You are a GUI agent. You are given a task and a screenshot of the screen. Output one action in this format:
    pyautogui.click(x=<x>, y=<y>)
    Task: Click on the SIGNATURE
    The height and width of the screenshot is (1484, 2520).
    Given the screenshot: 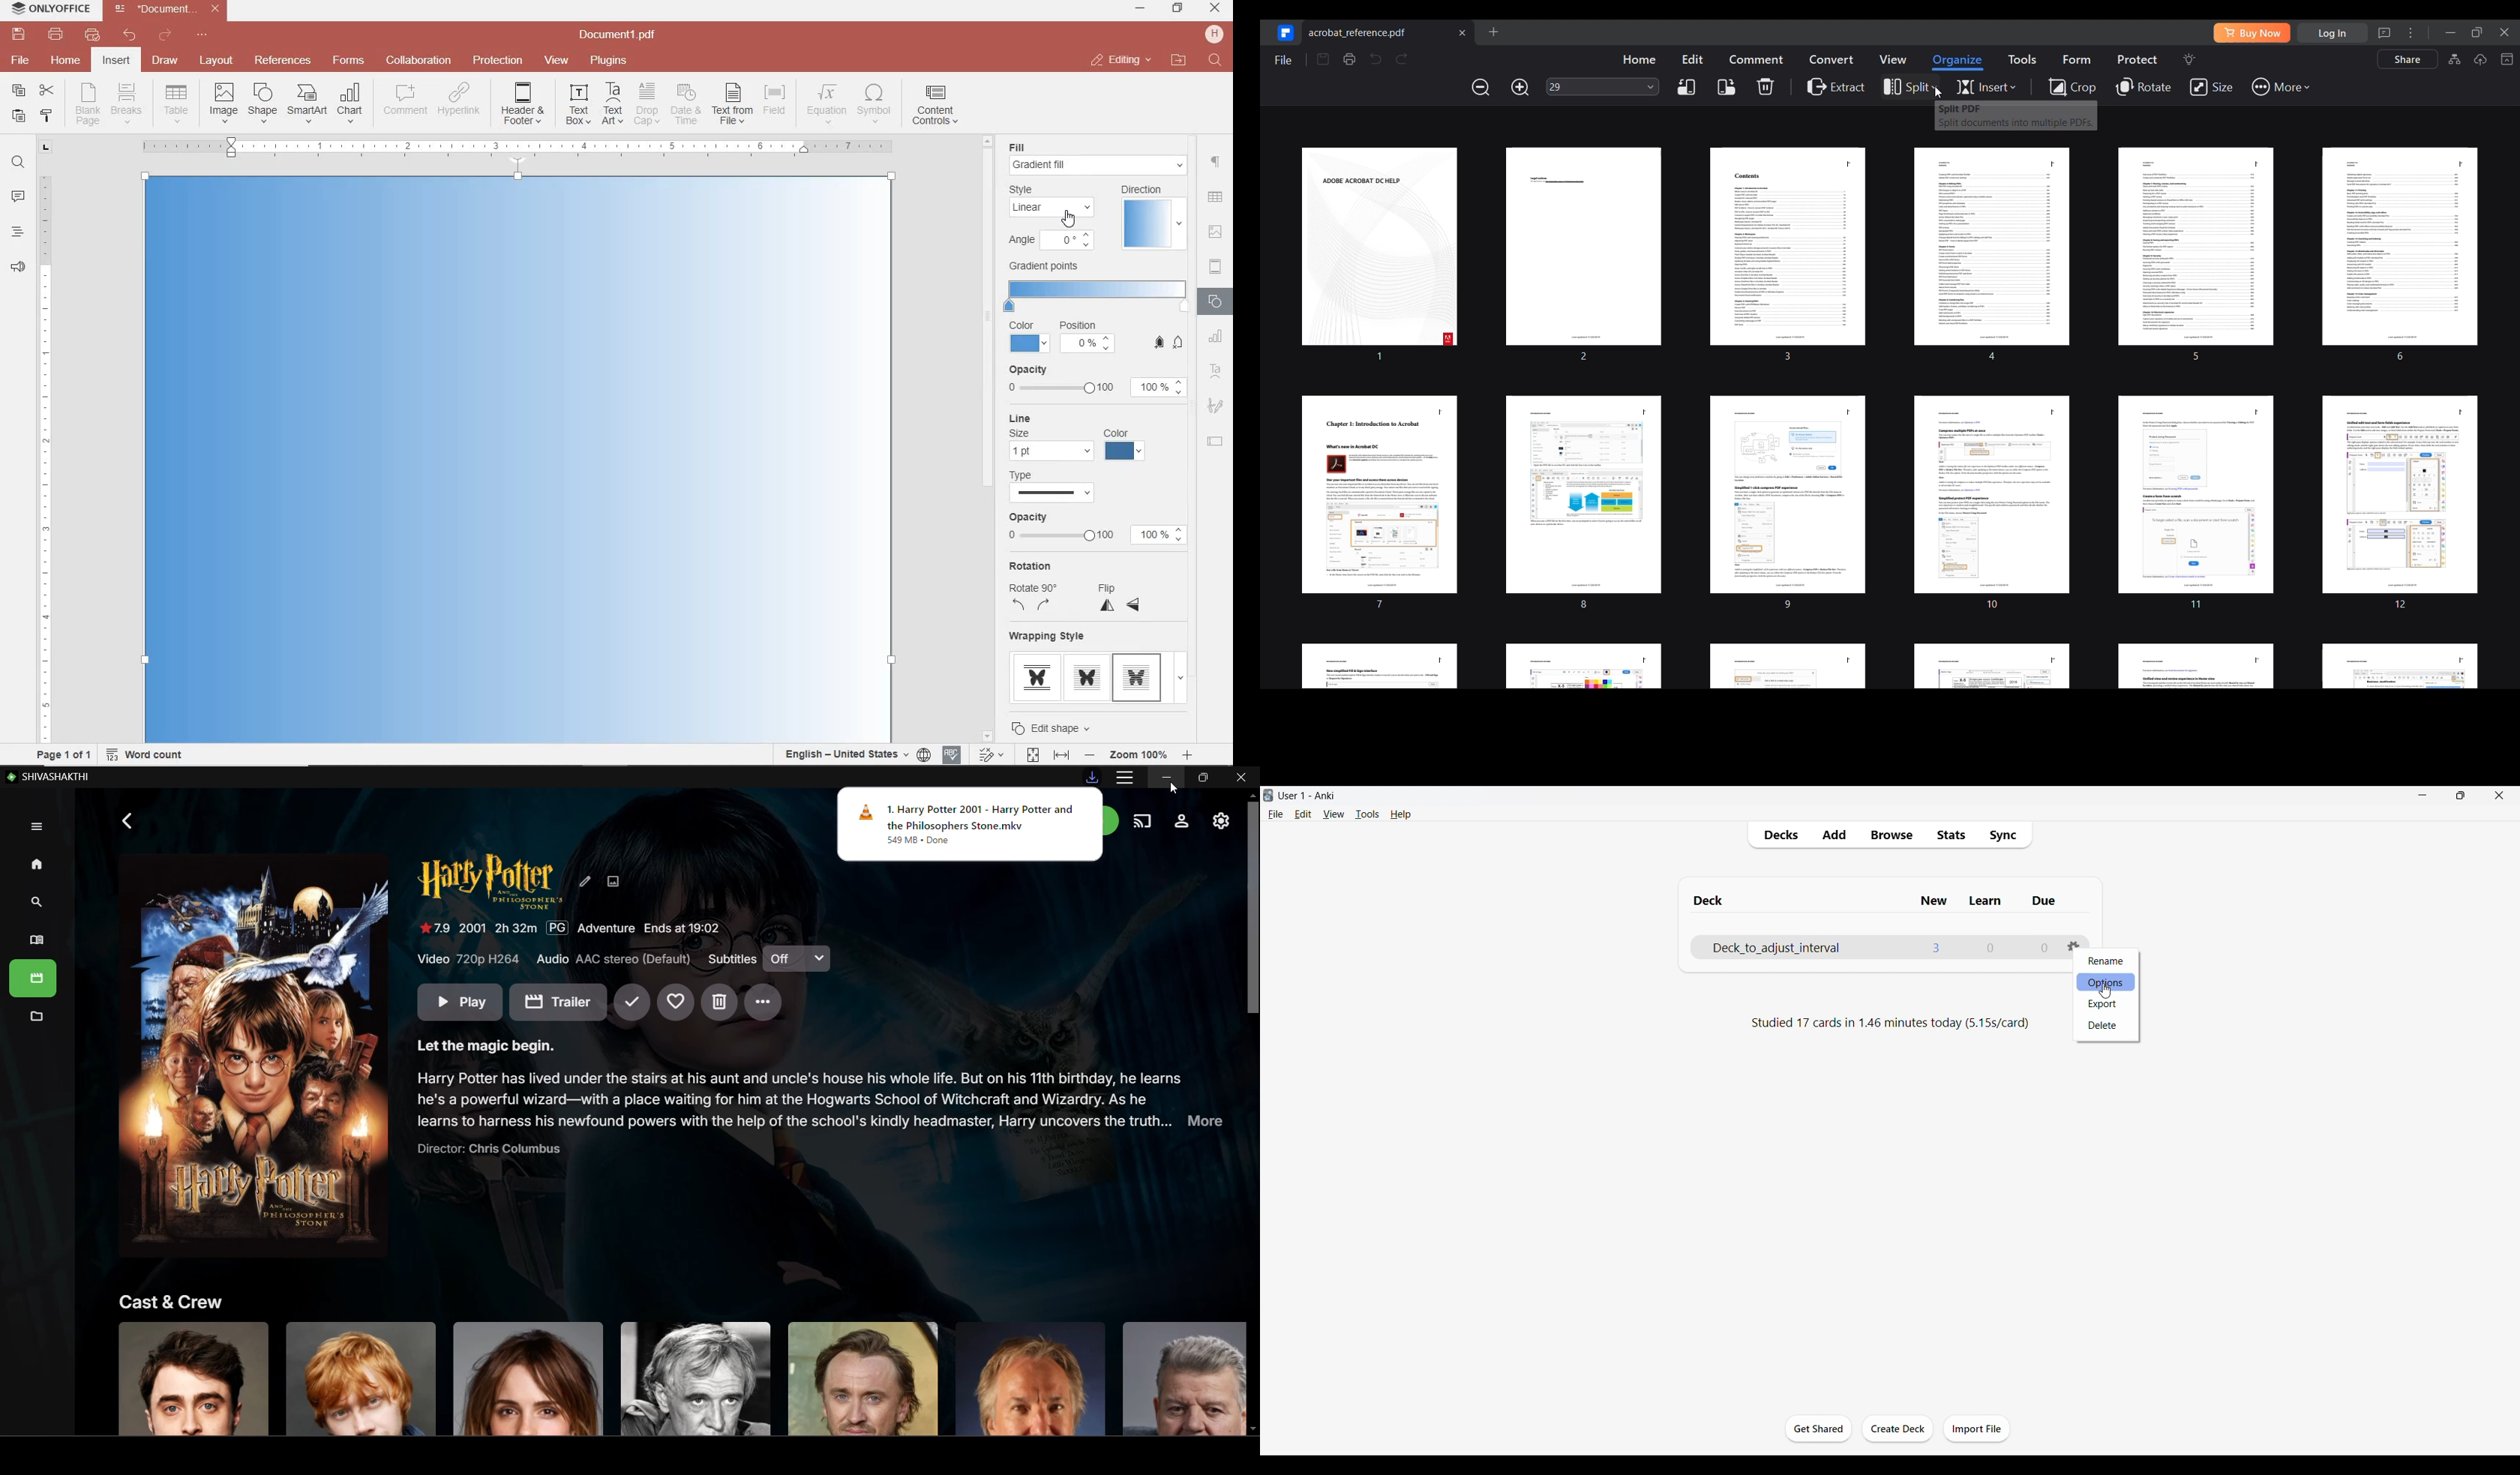 What is the action you would take?
    pyautogui.click(x=1216, y=407)
    